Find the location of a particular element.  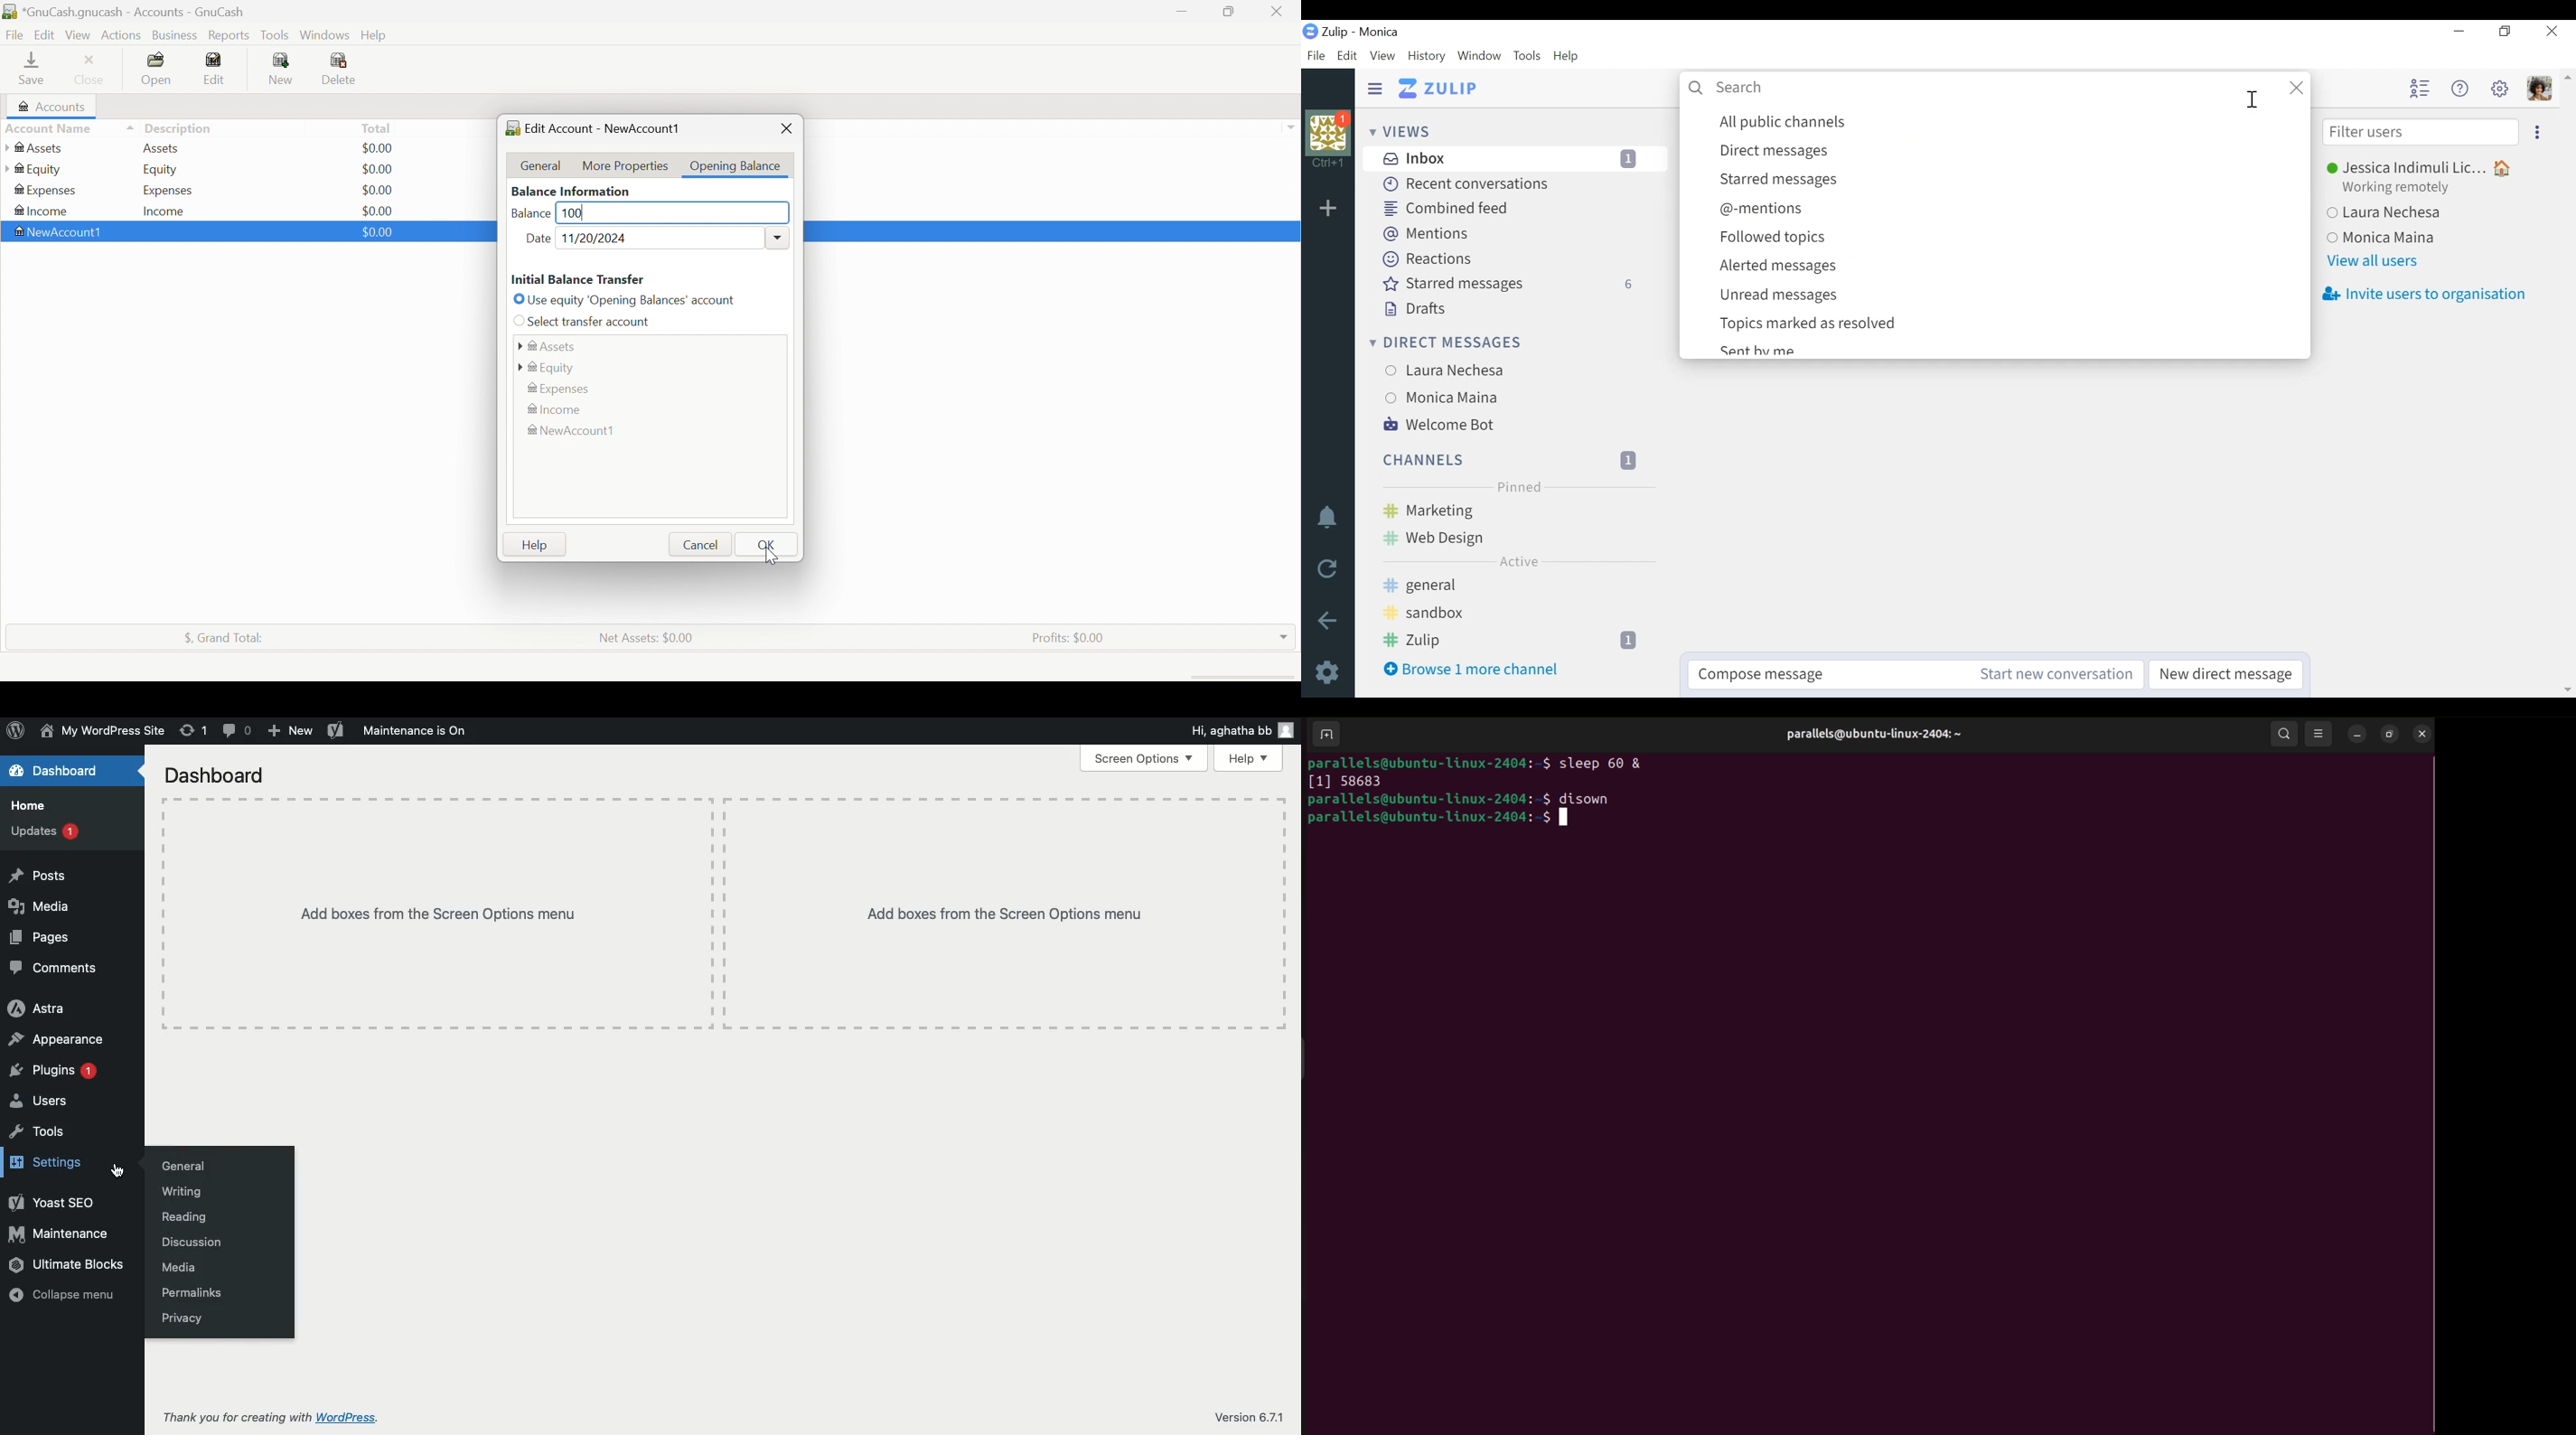

Expenses is located at coordinates (47, 190).